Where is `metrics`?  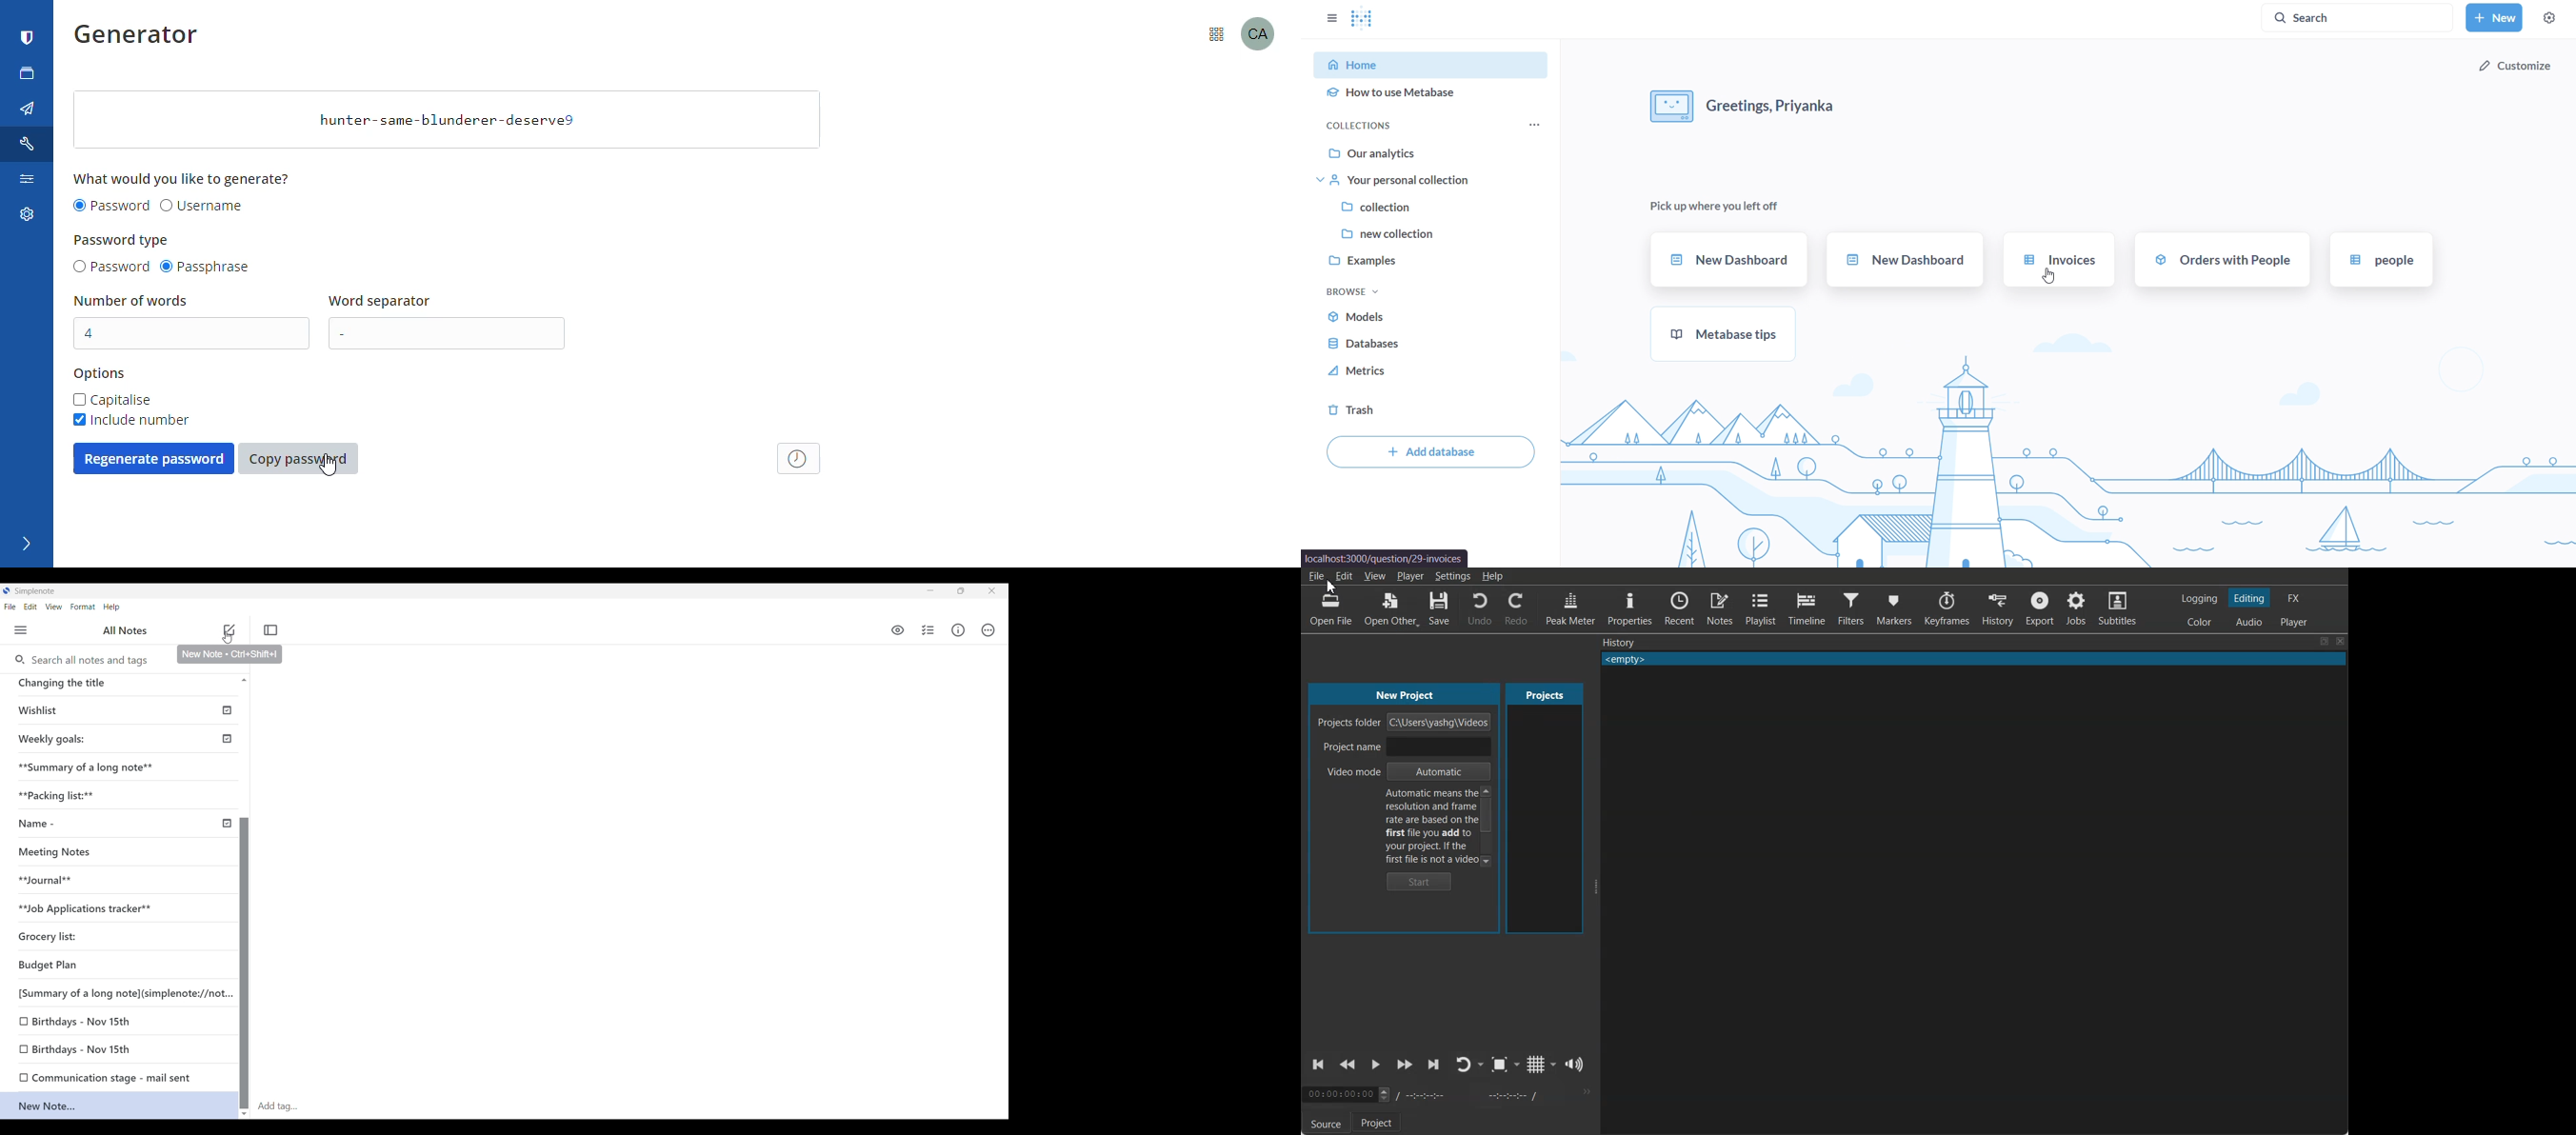
metrics is located at coordinates (1357, 370).